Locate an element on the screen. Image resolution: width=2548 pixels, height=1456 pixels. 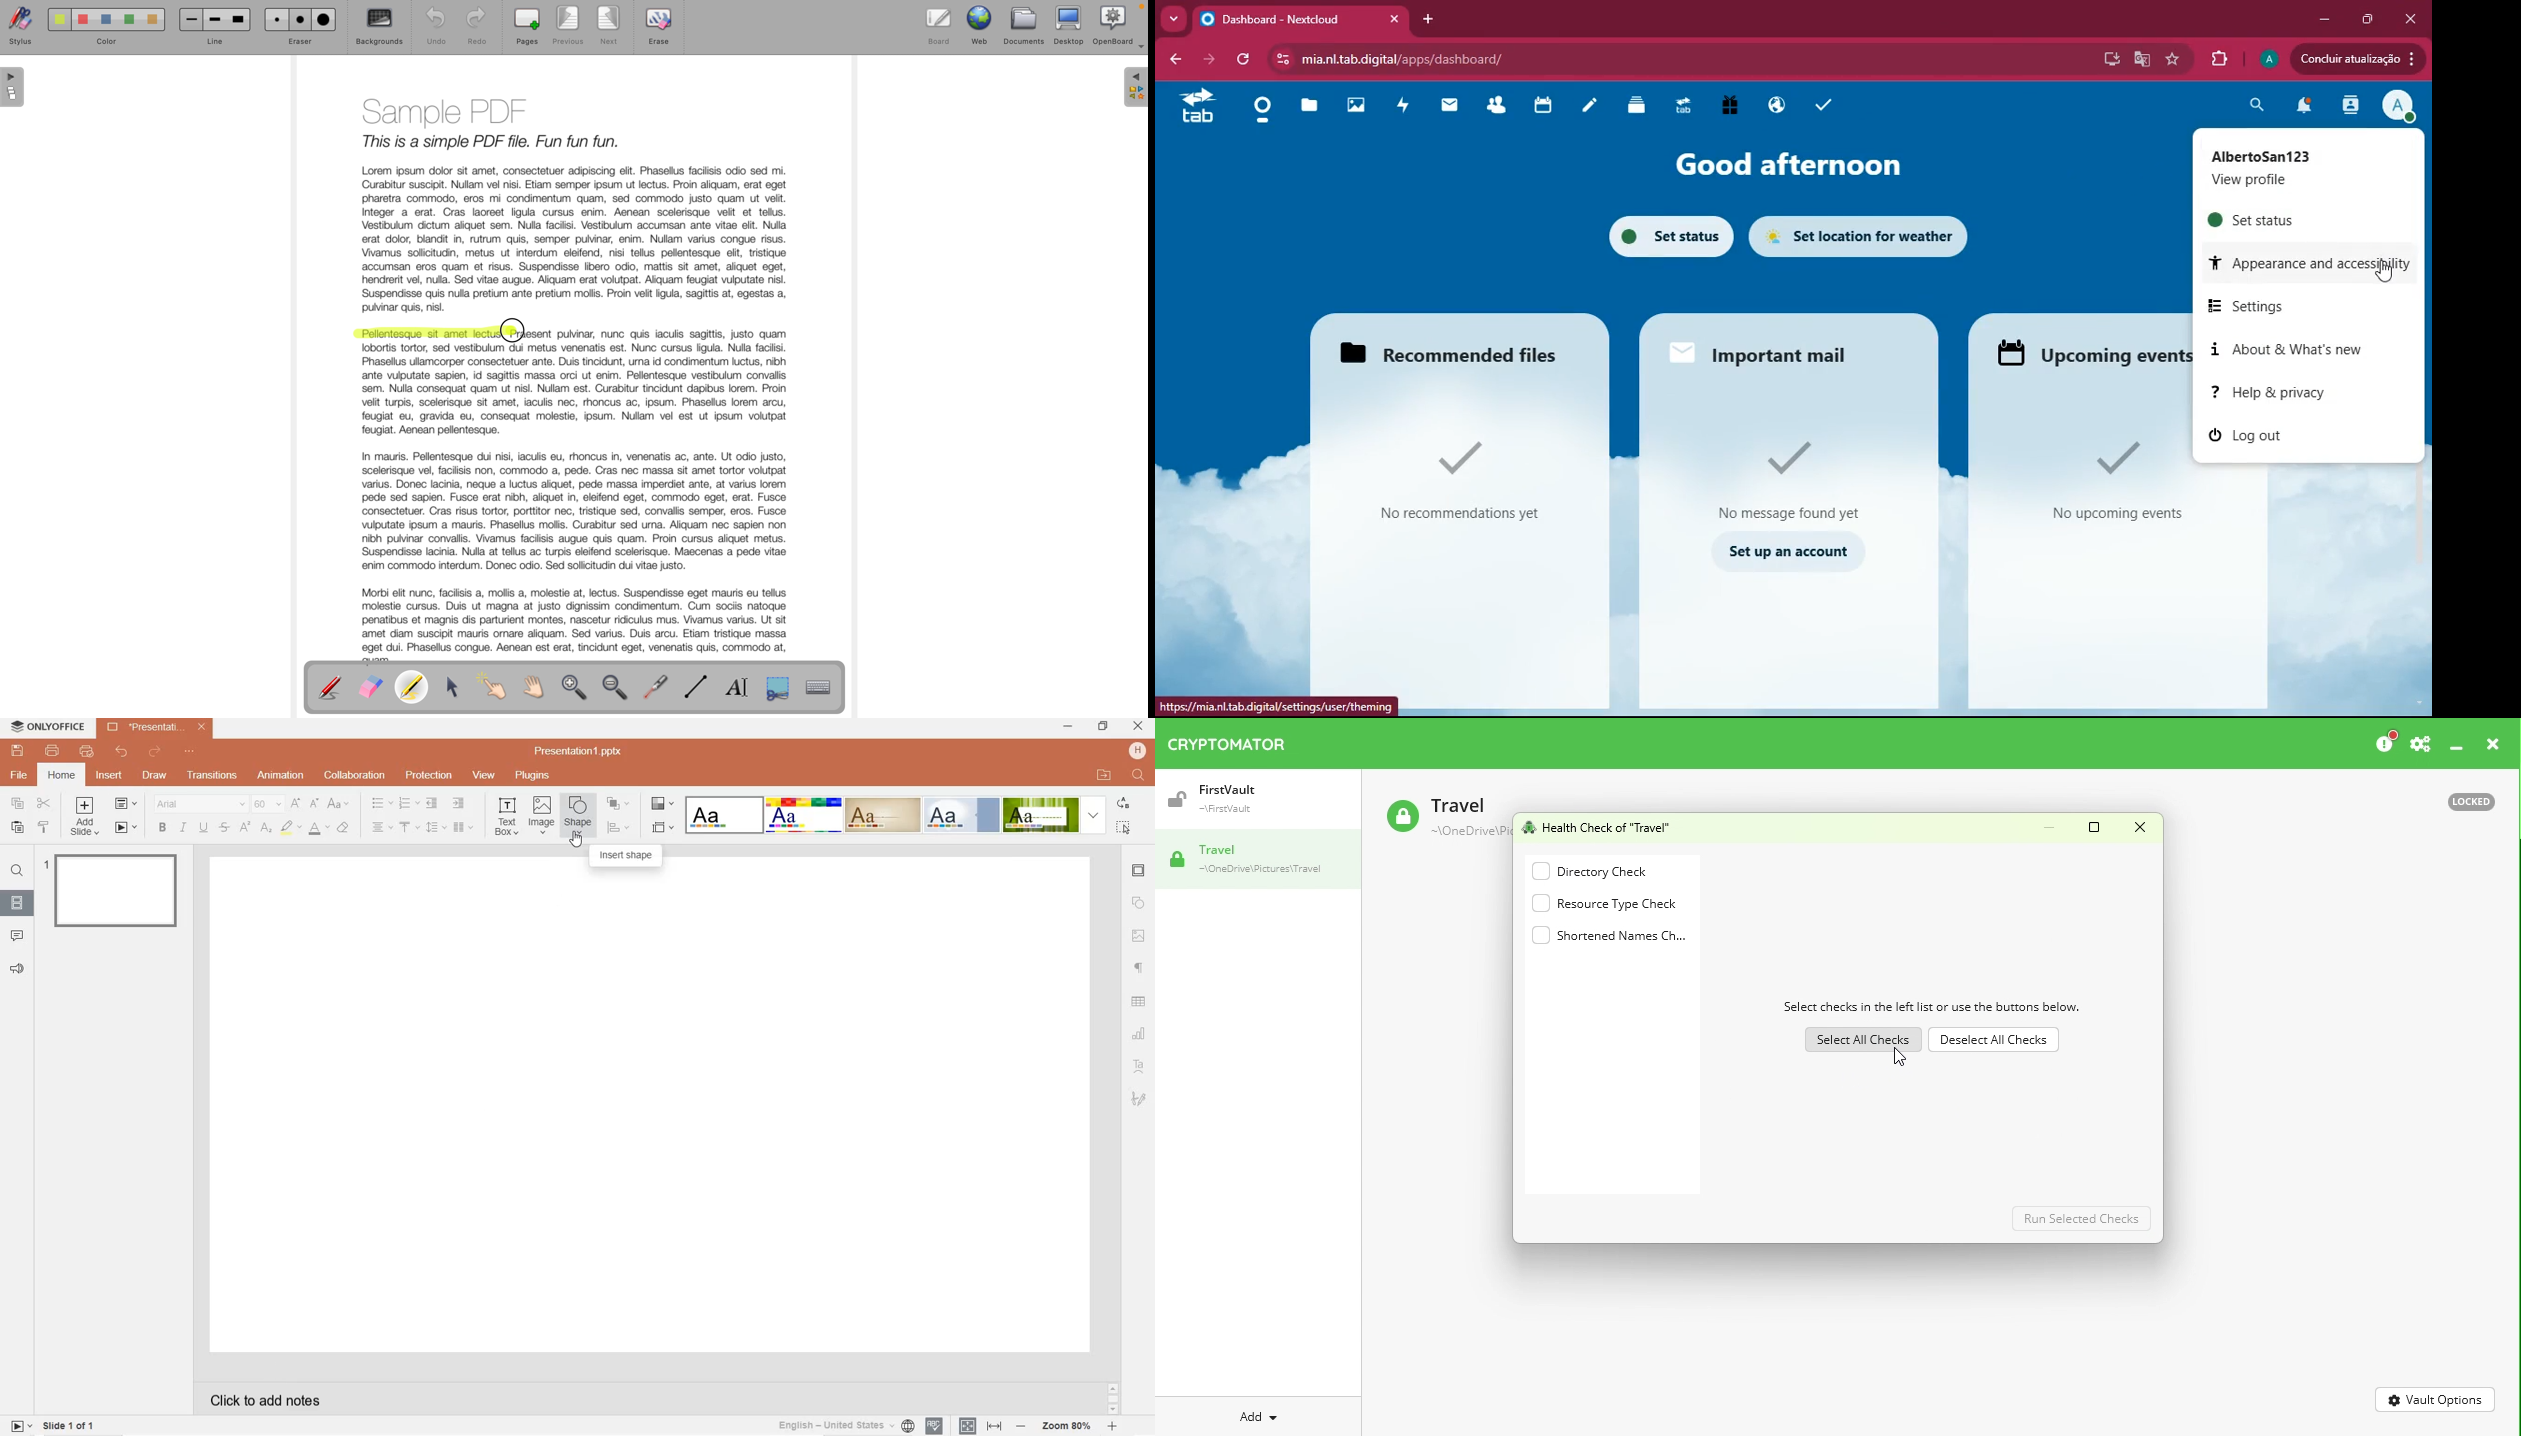
quick print is located at coordinates (86, 752).